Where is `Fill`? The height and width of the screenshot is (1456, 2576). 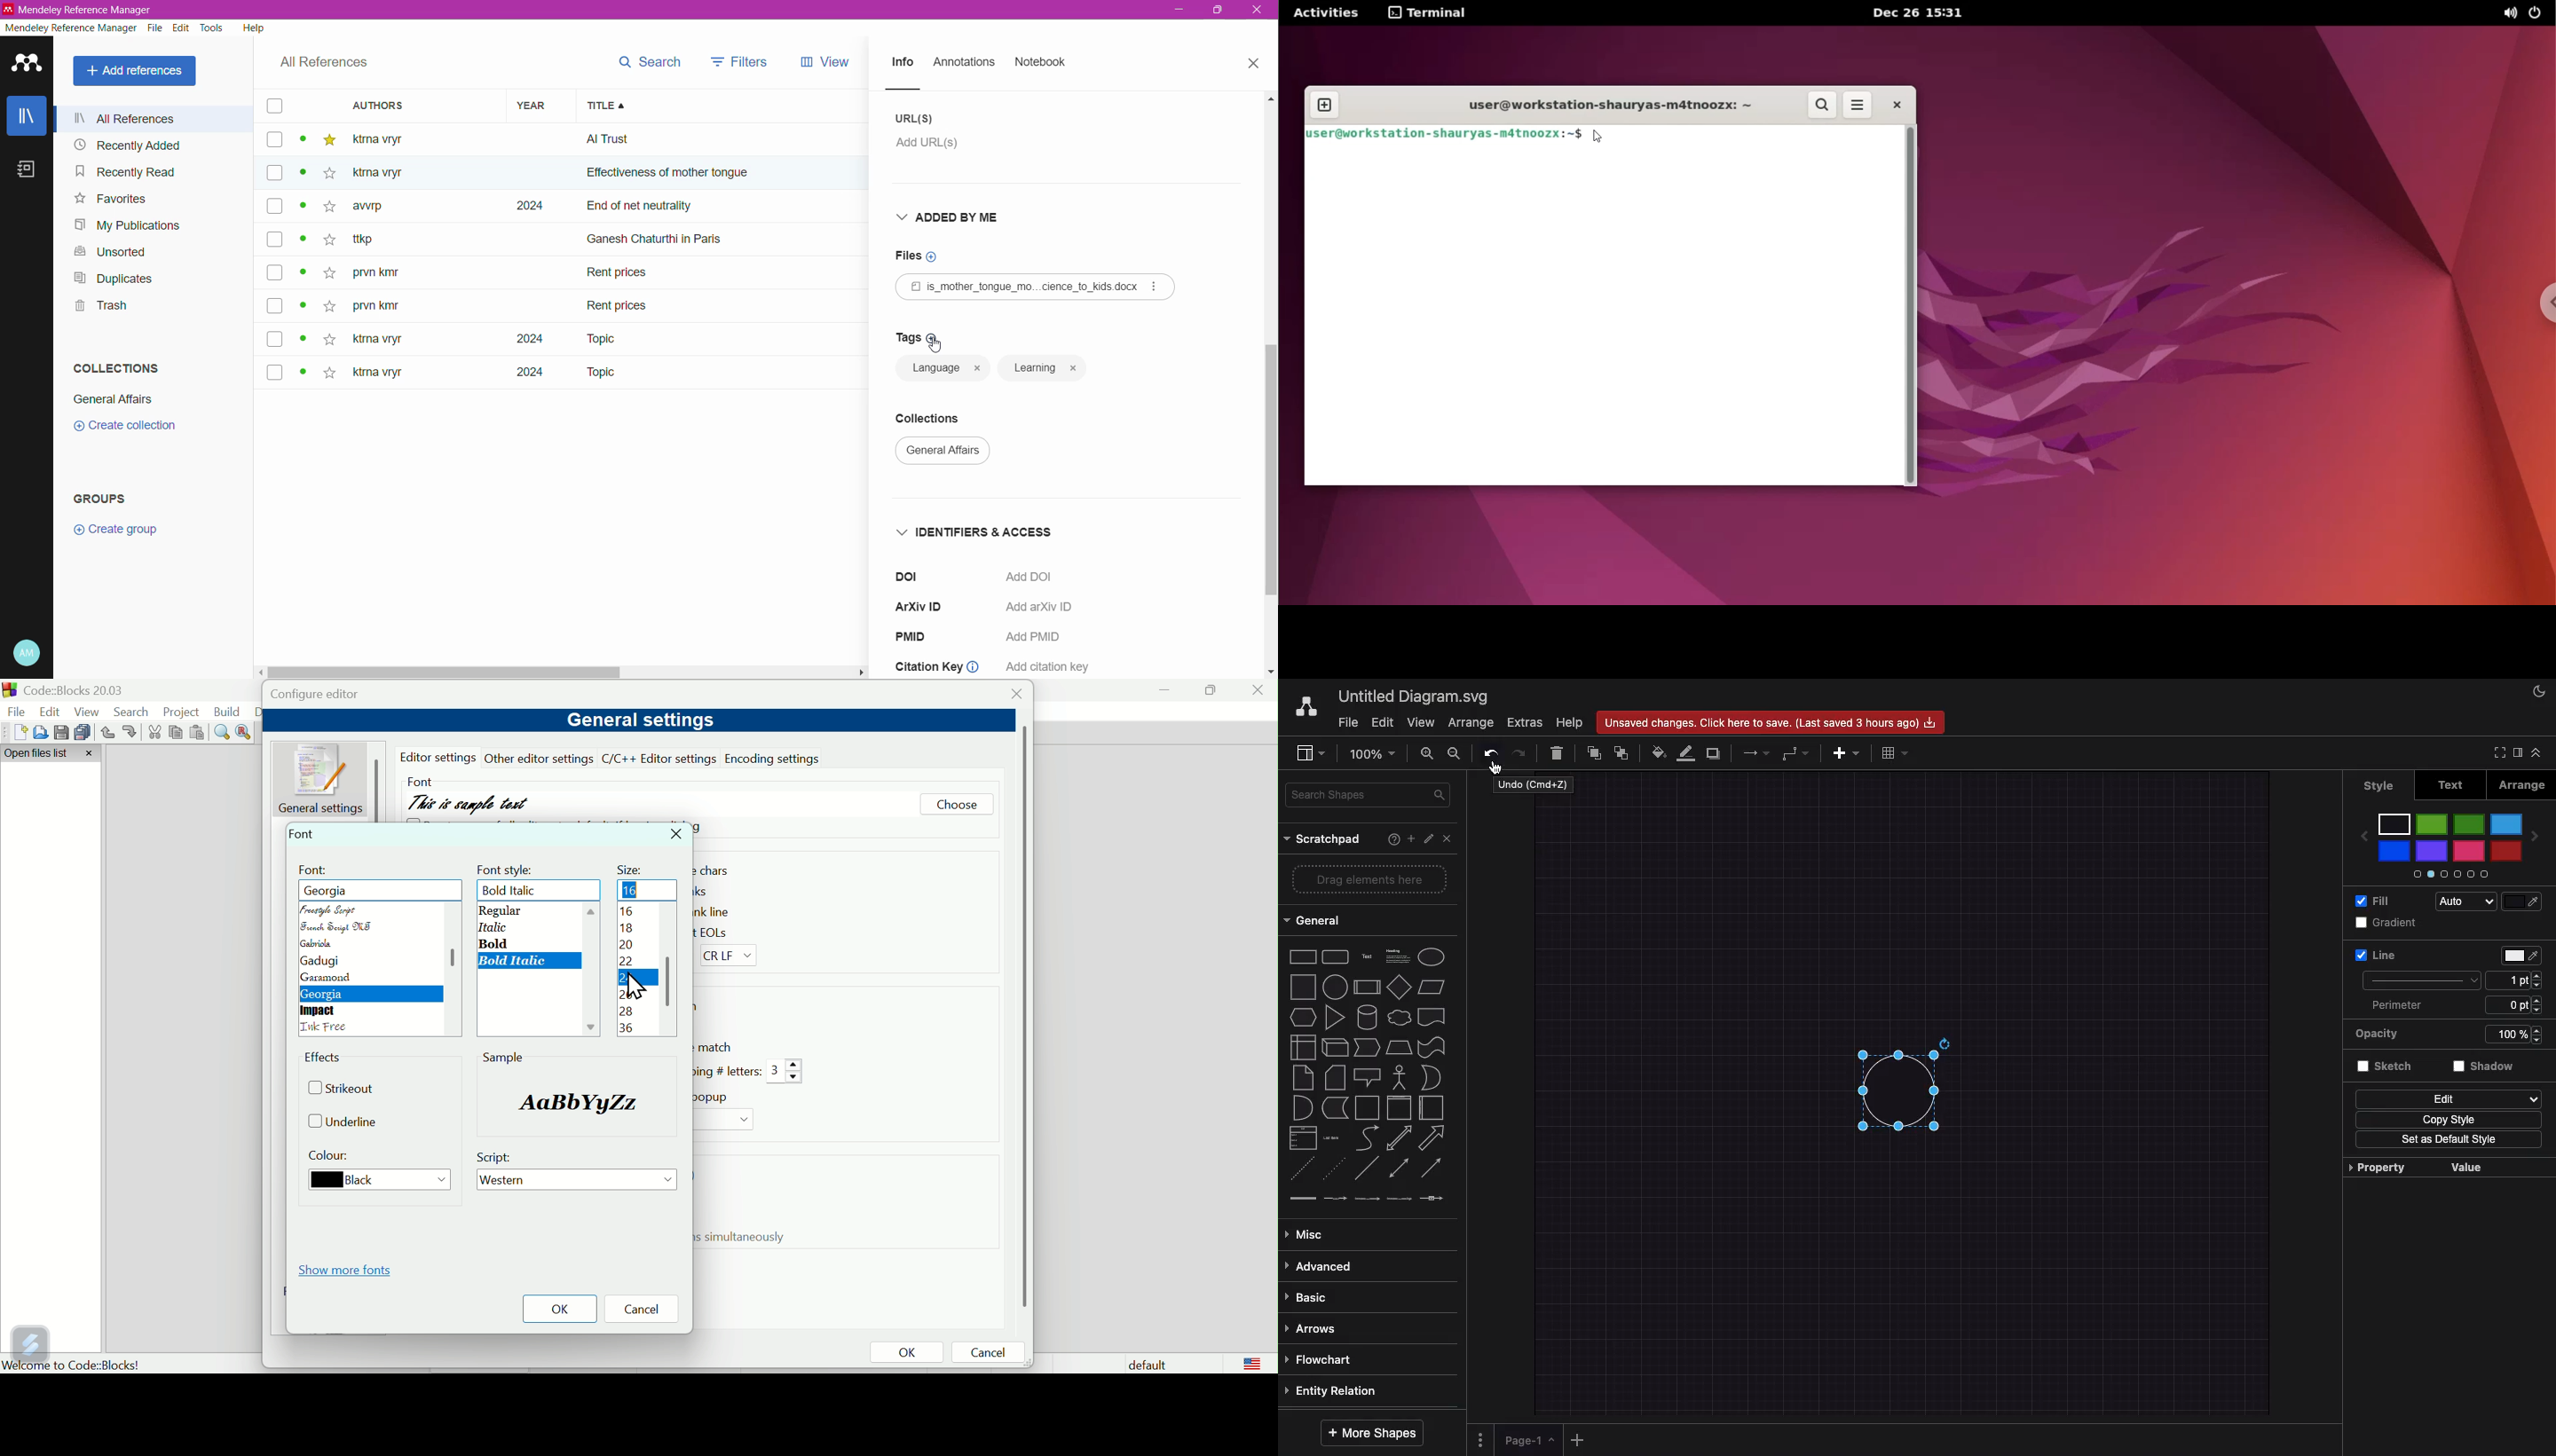 Fill is located at coordinates (2369, 901).